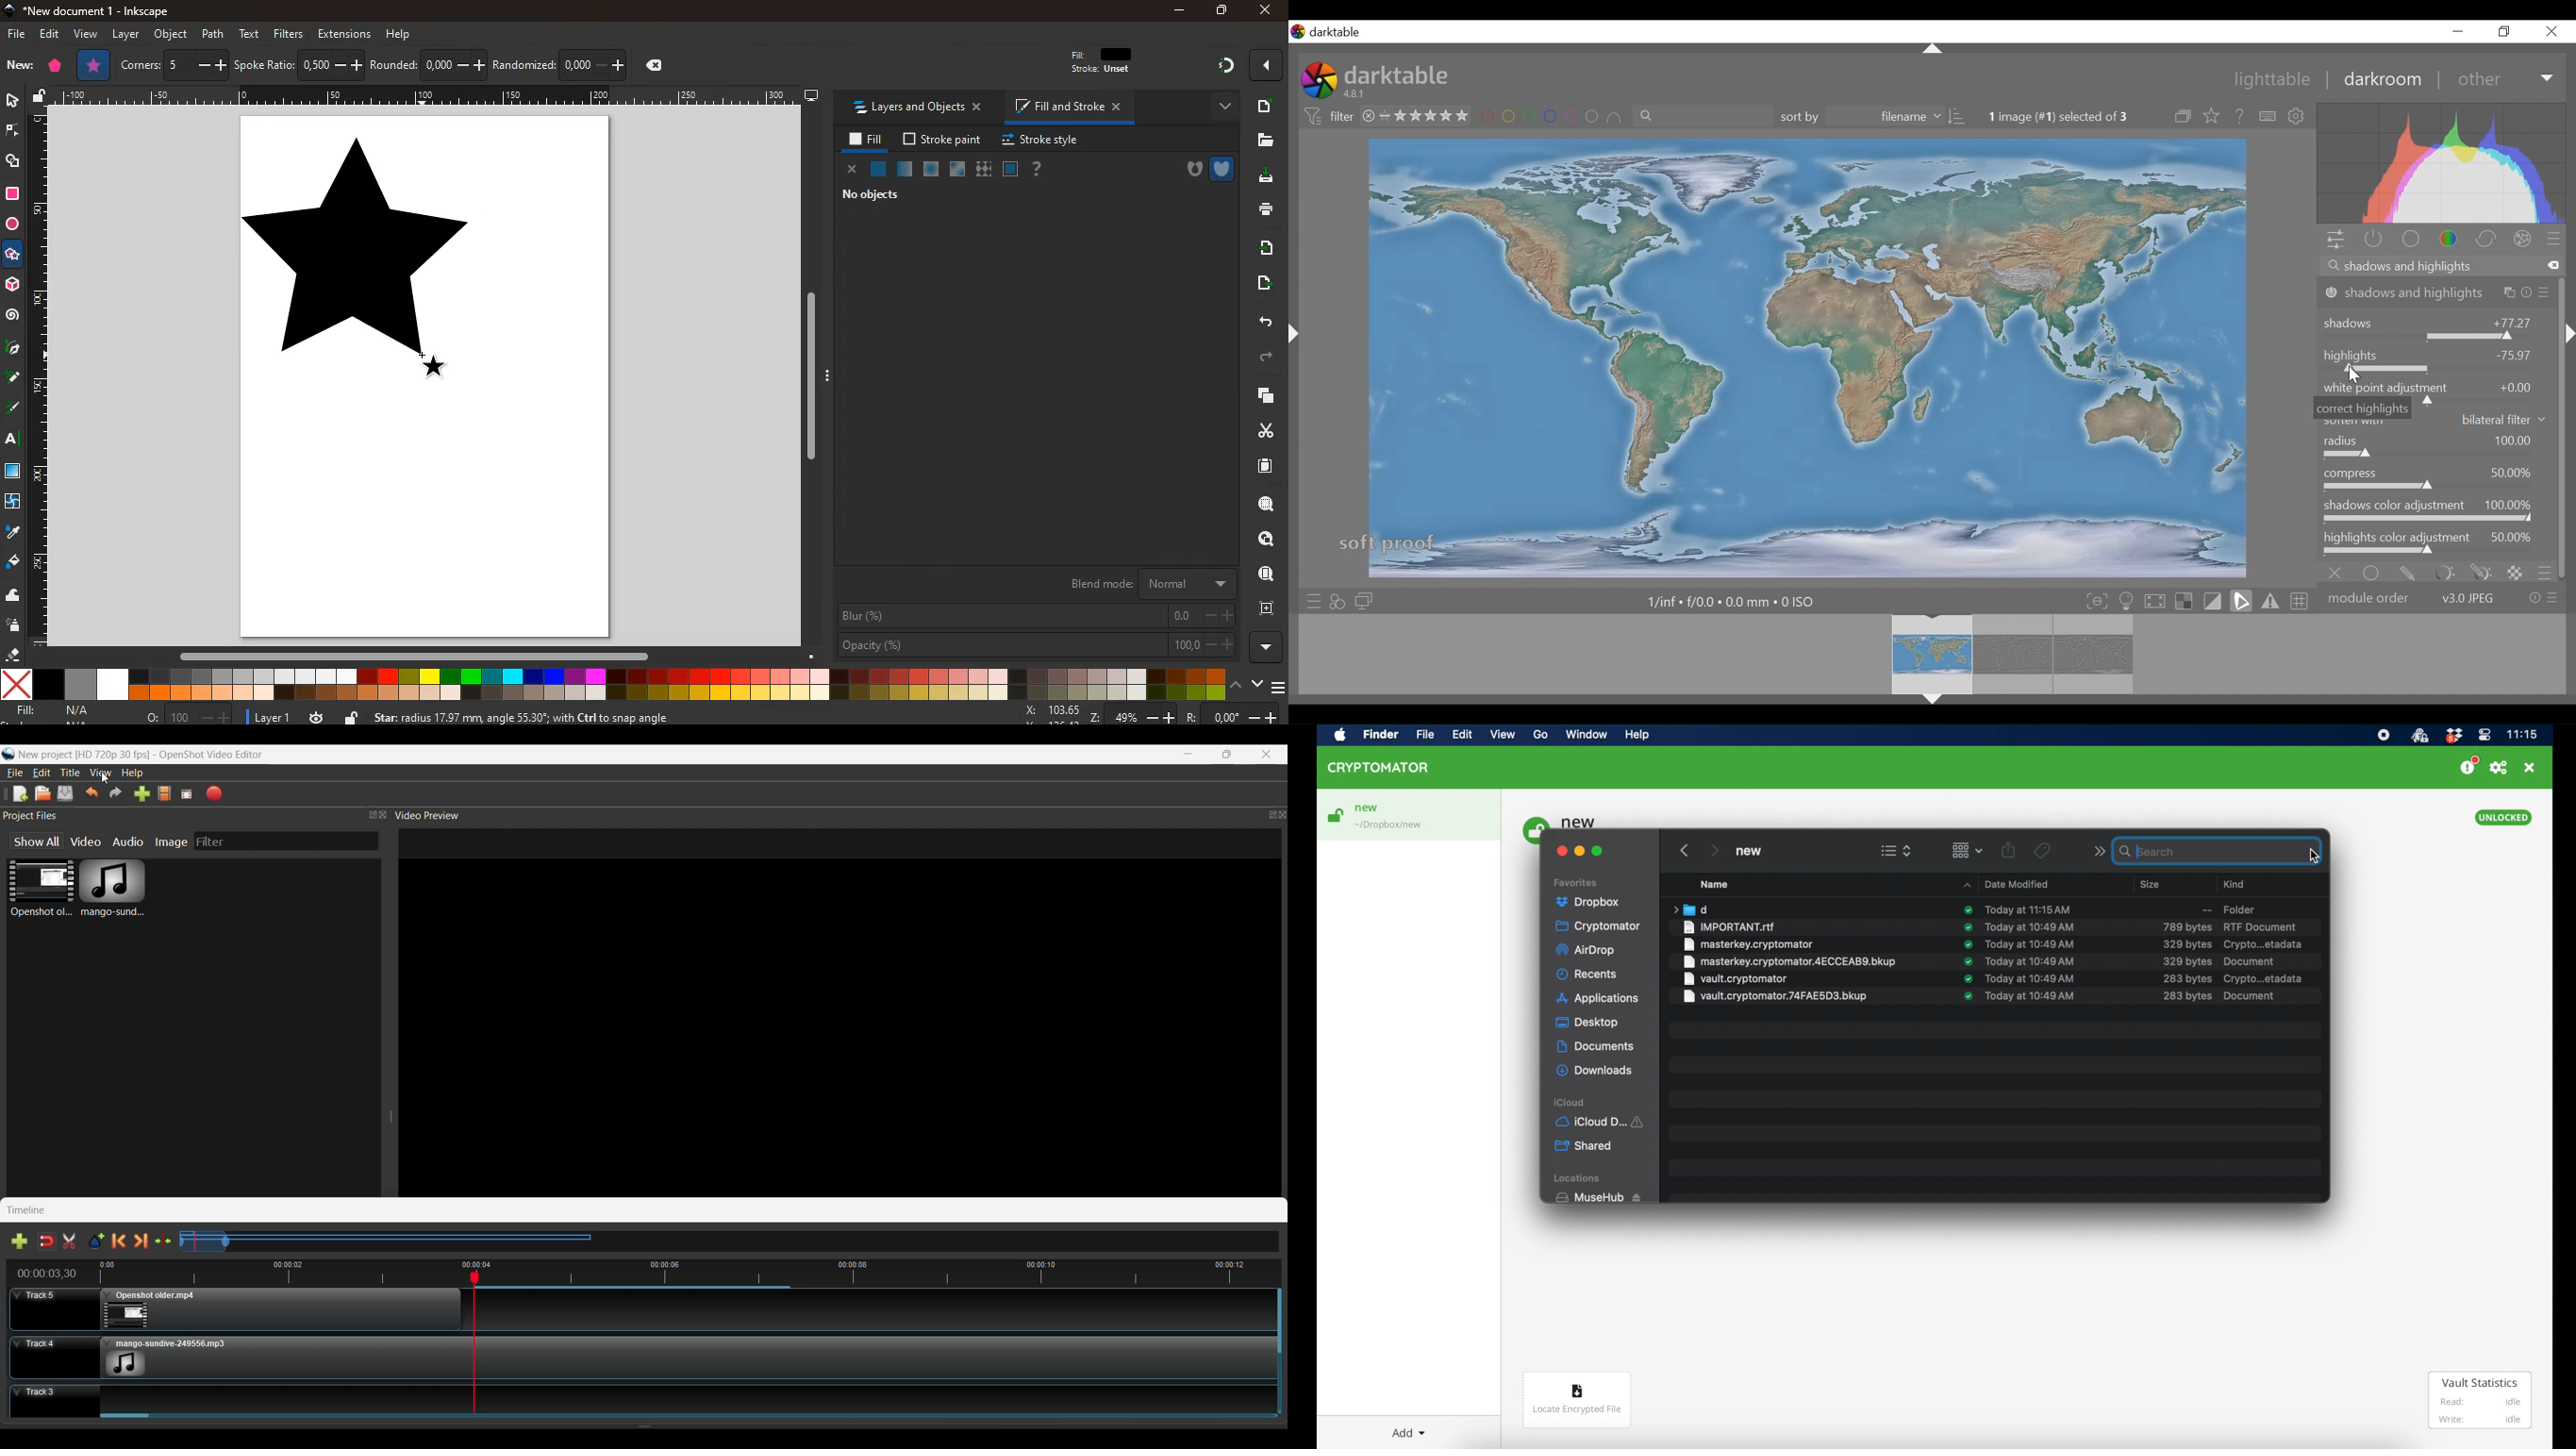  Describe the element at coordinates (14, 503) in the screenshot. I see `twist` at that location.